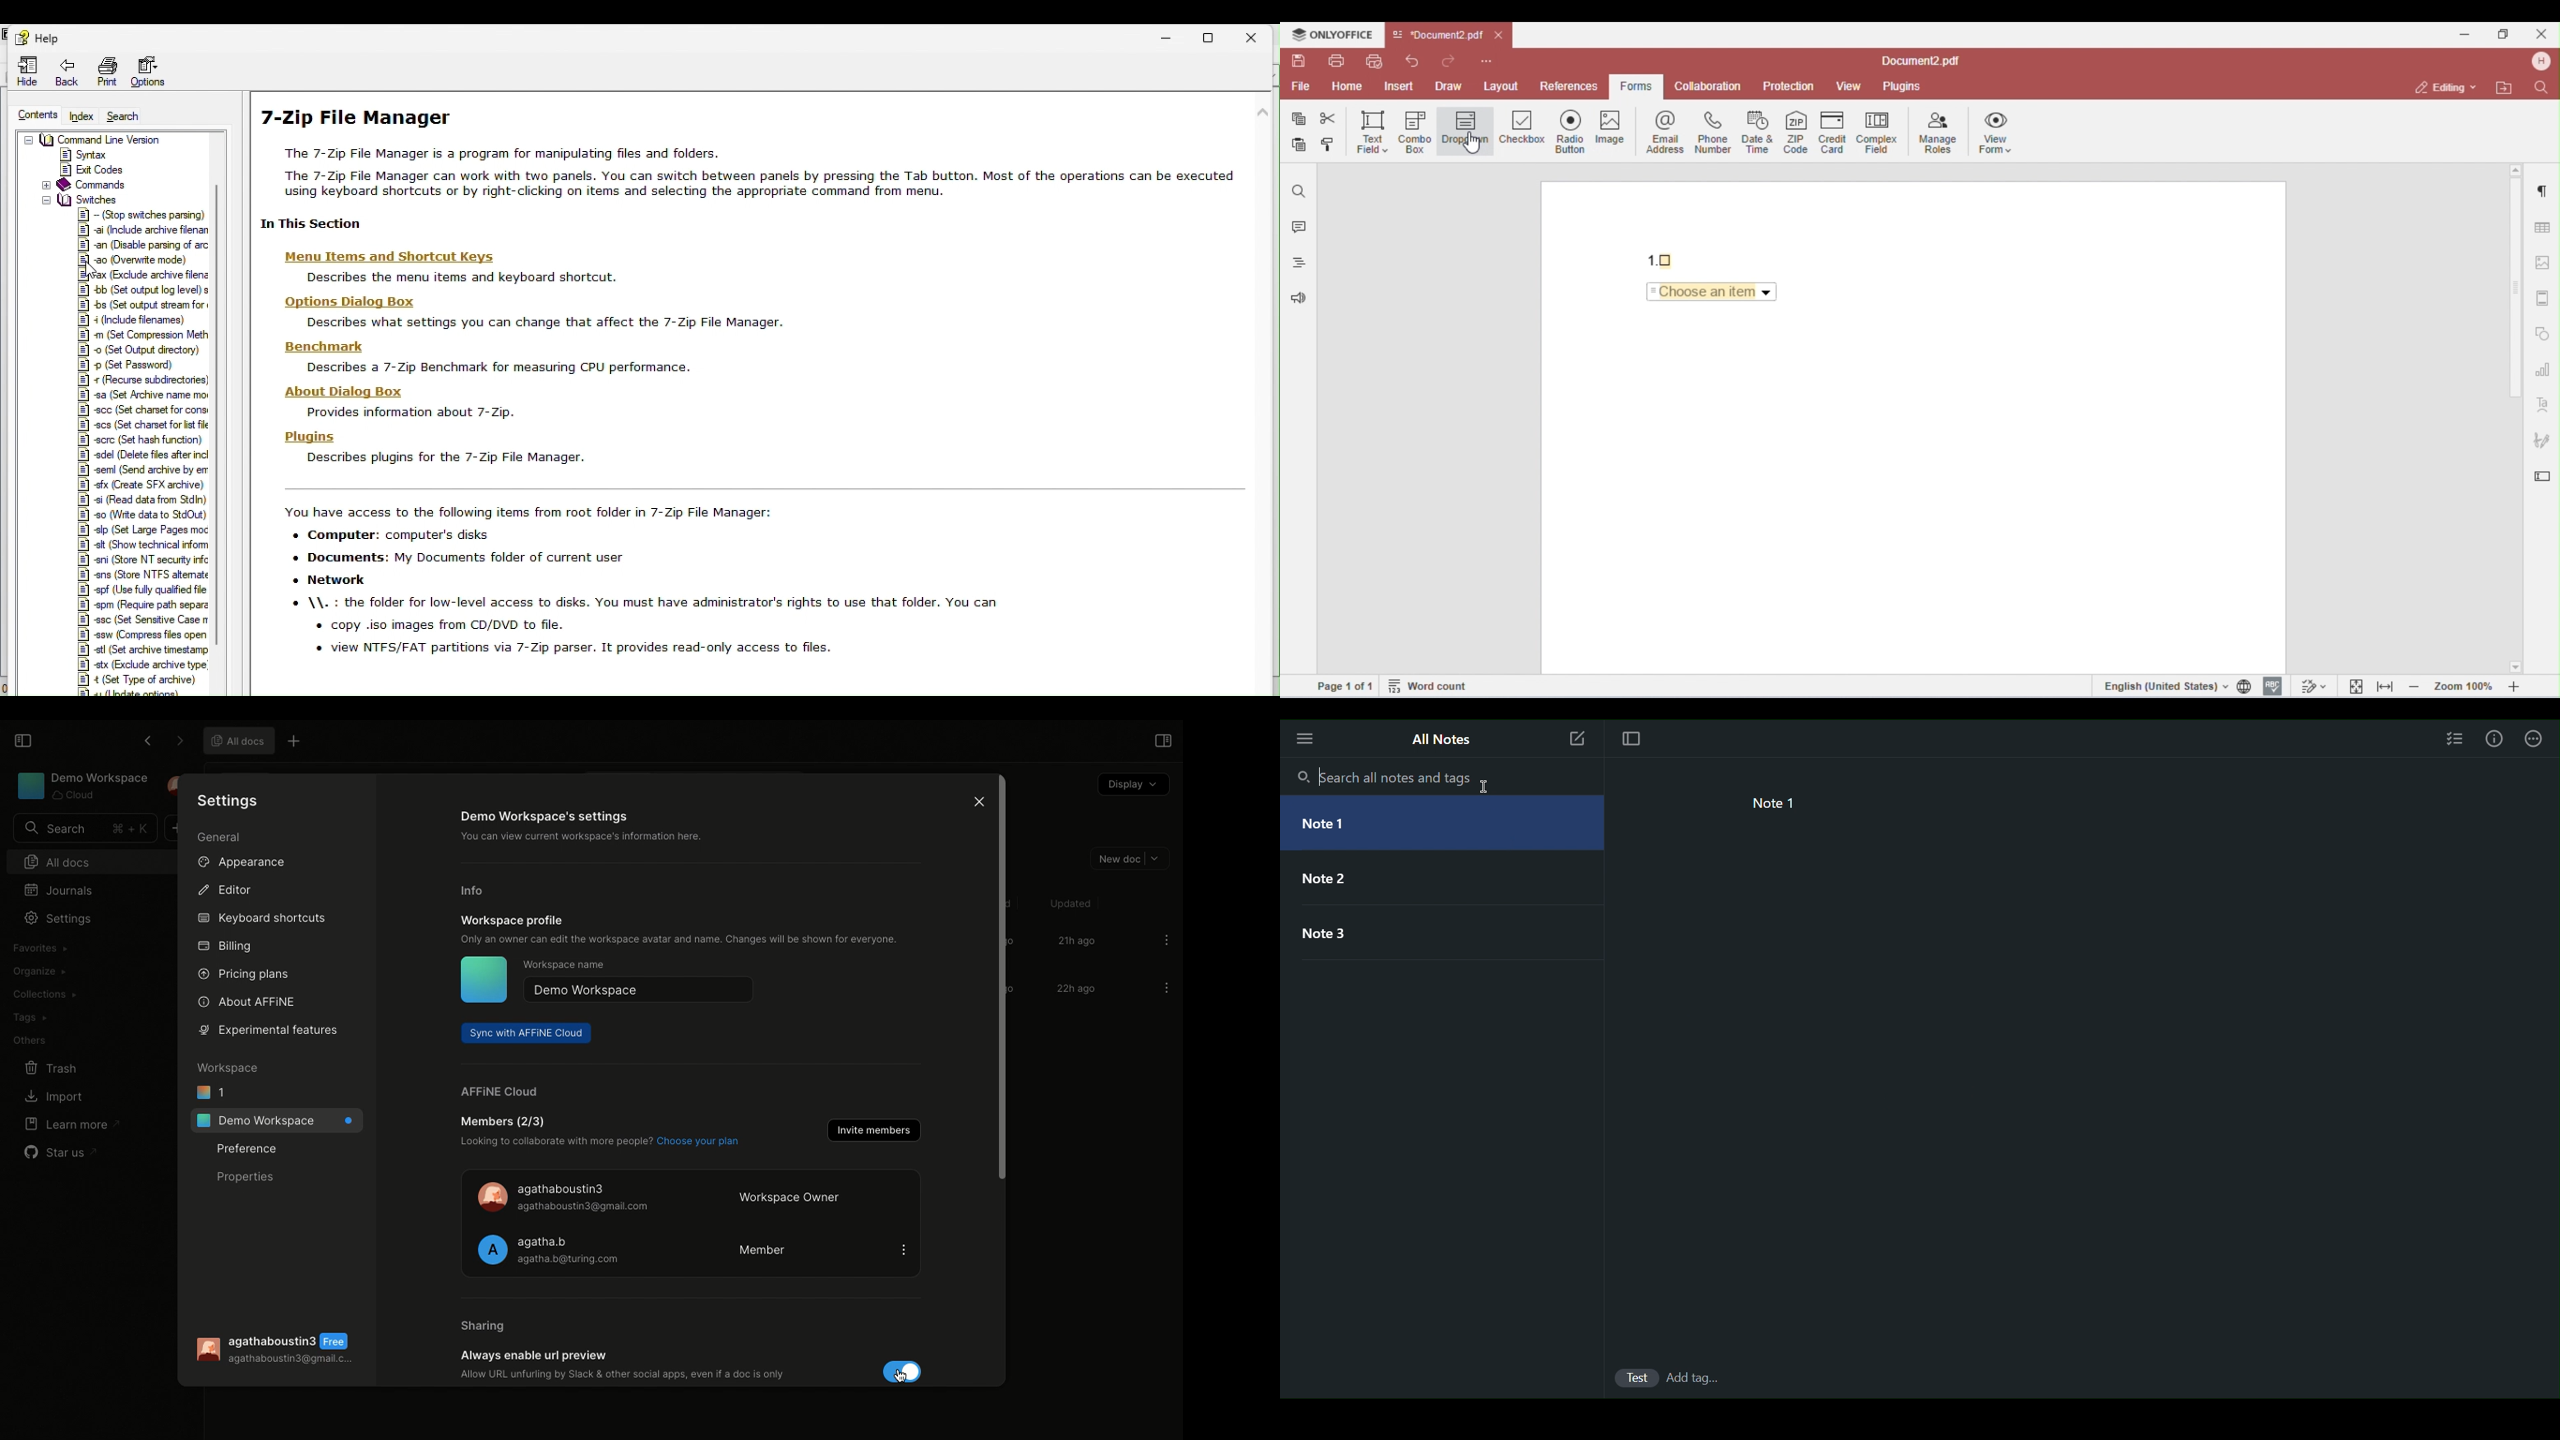  What do you see at coordinates (79, 116) in the screenshot?
I see `Index` at bounding box center [79, 116].